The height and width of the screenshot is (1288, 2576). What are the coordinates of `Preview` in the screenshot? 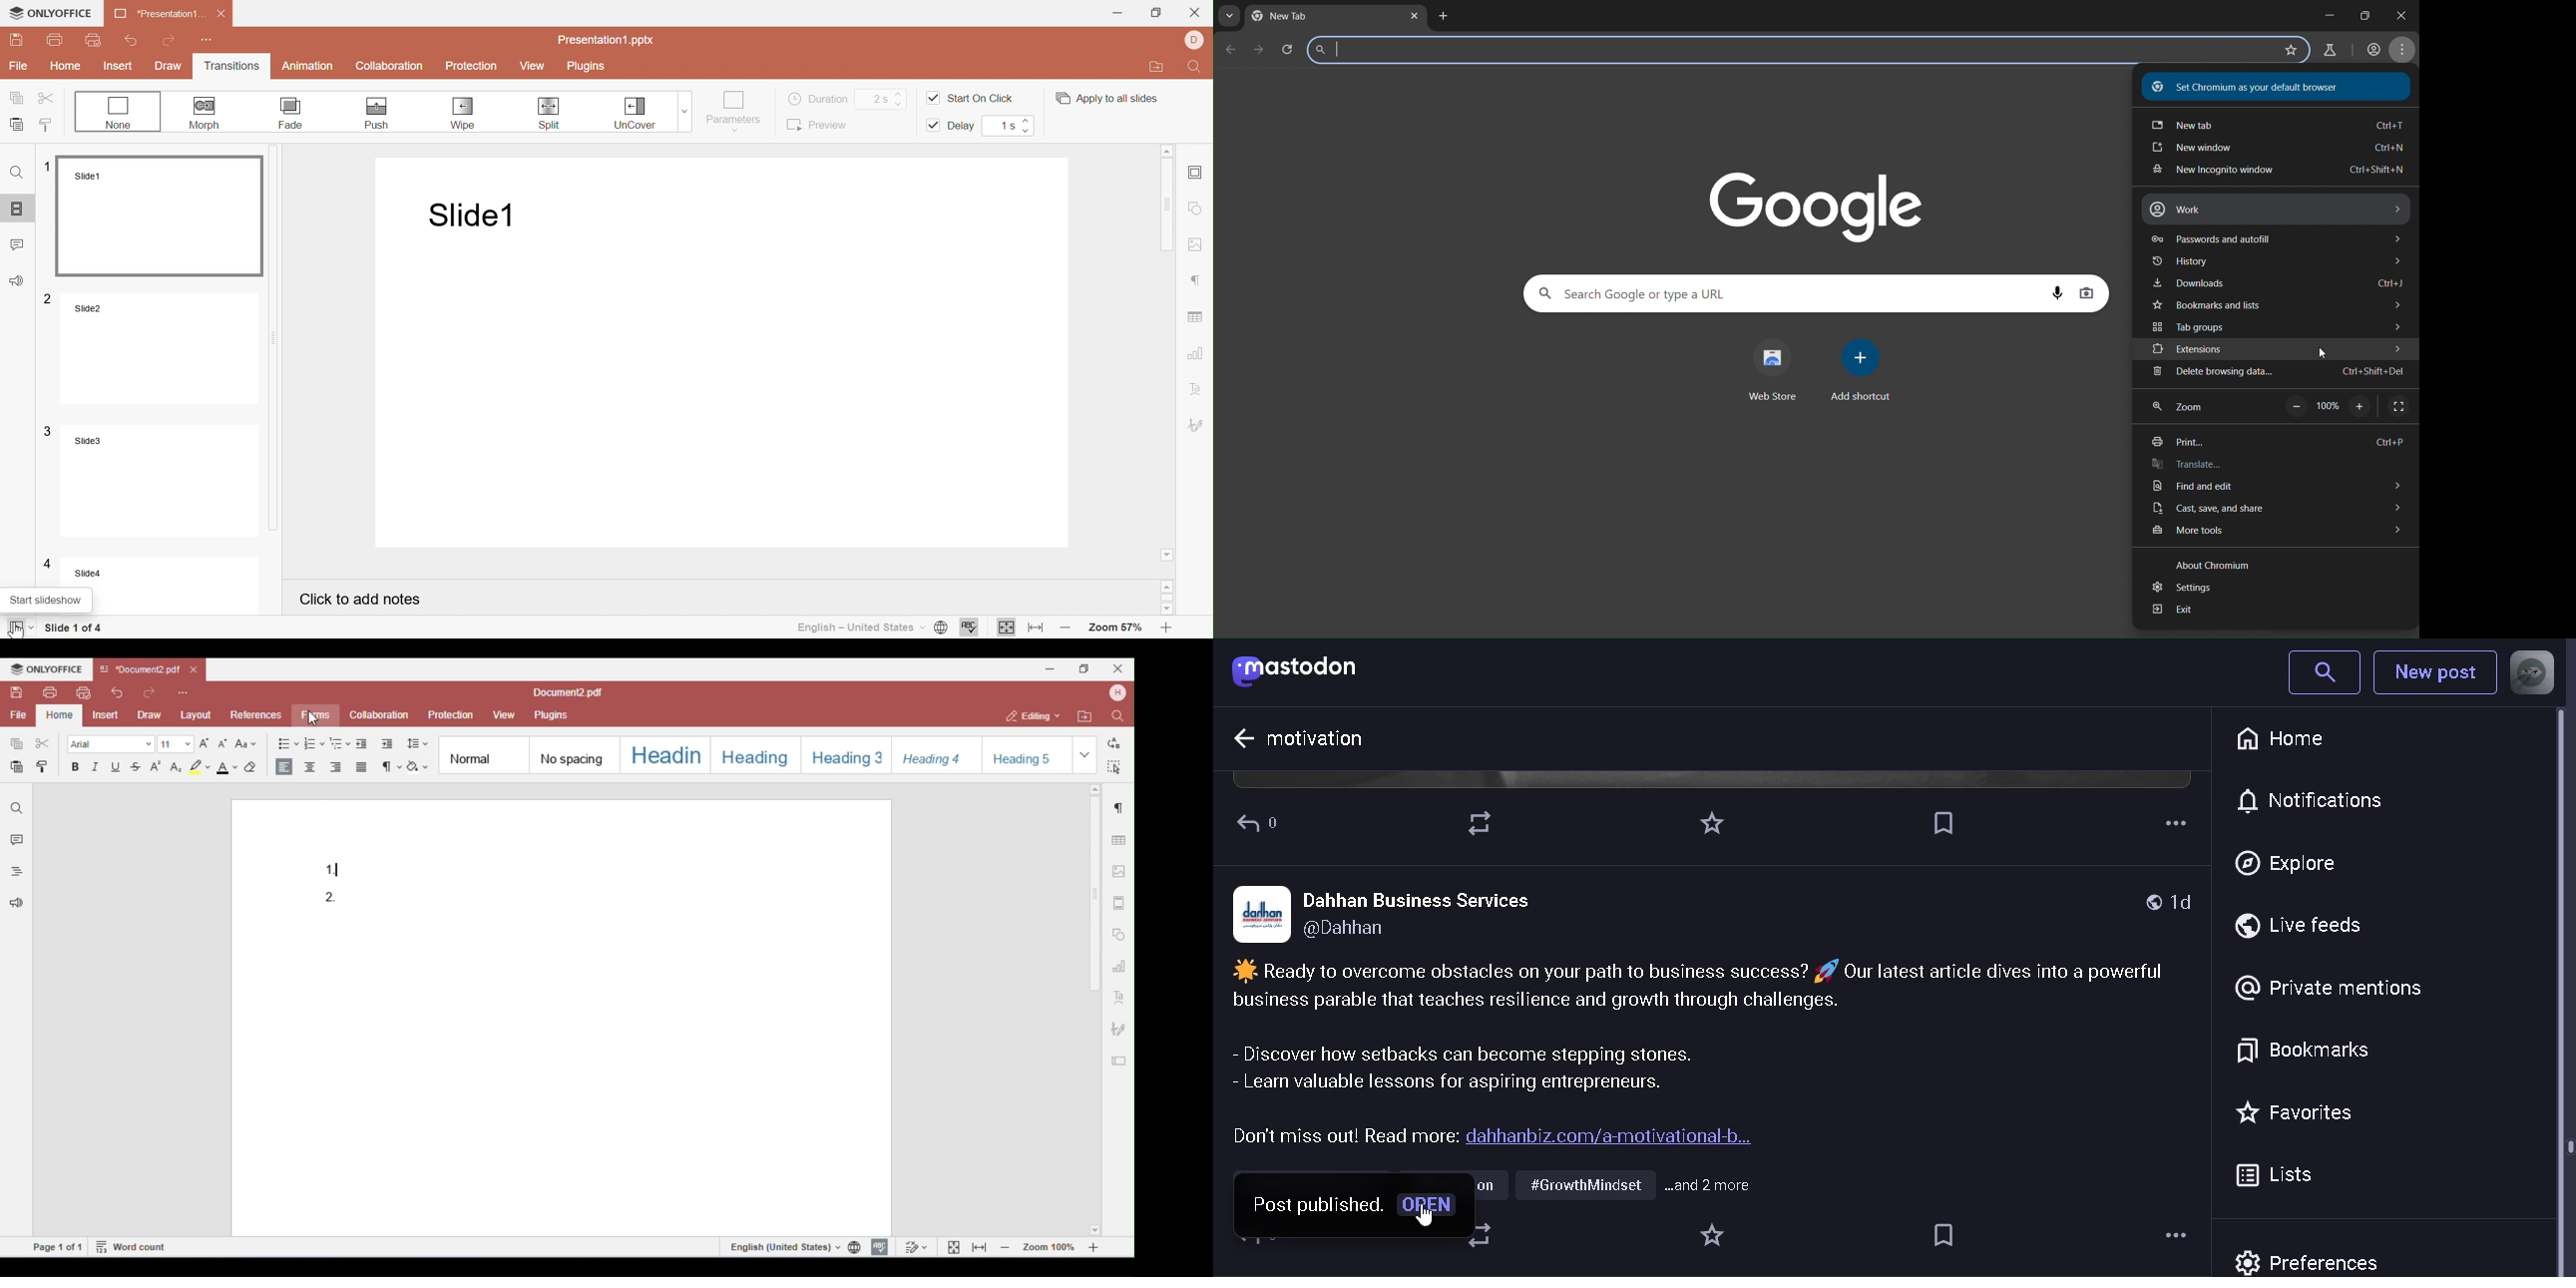 It's located at (817, 125).